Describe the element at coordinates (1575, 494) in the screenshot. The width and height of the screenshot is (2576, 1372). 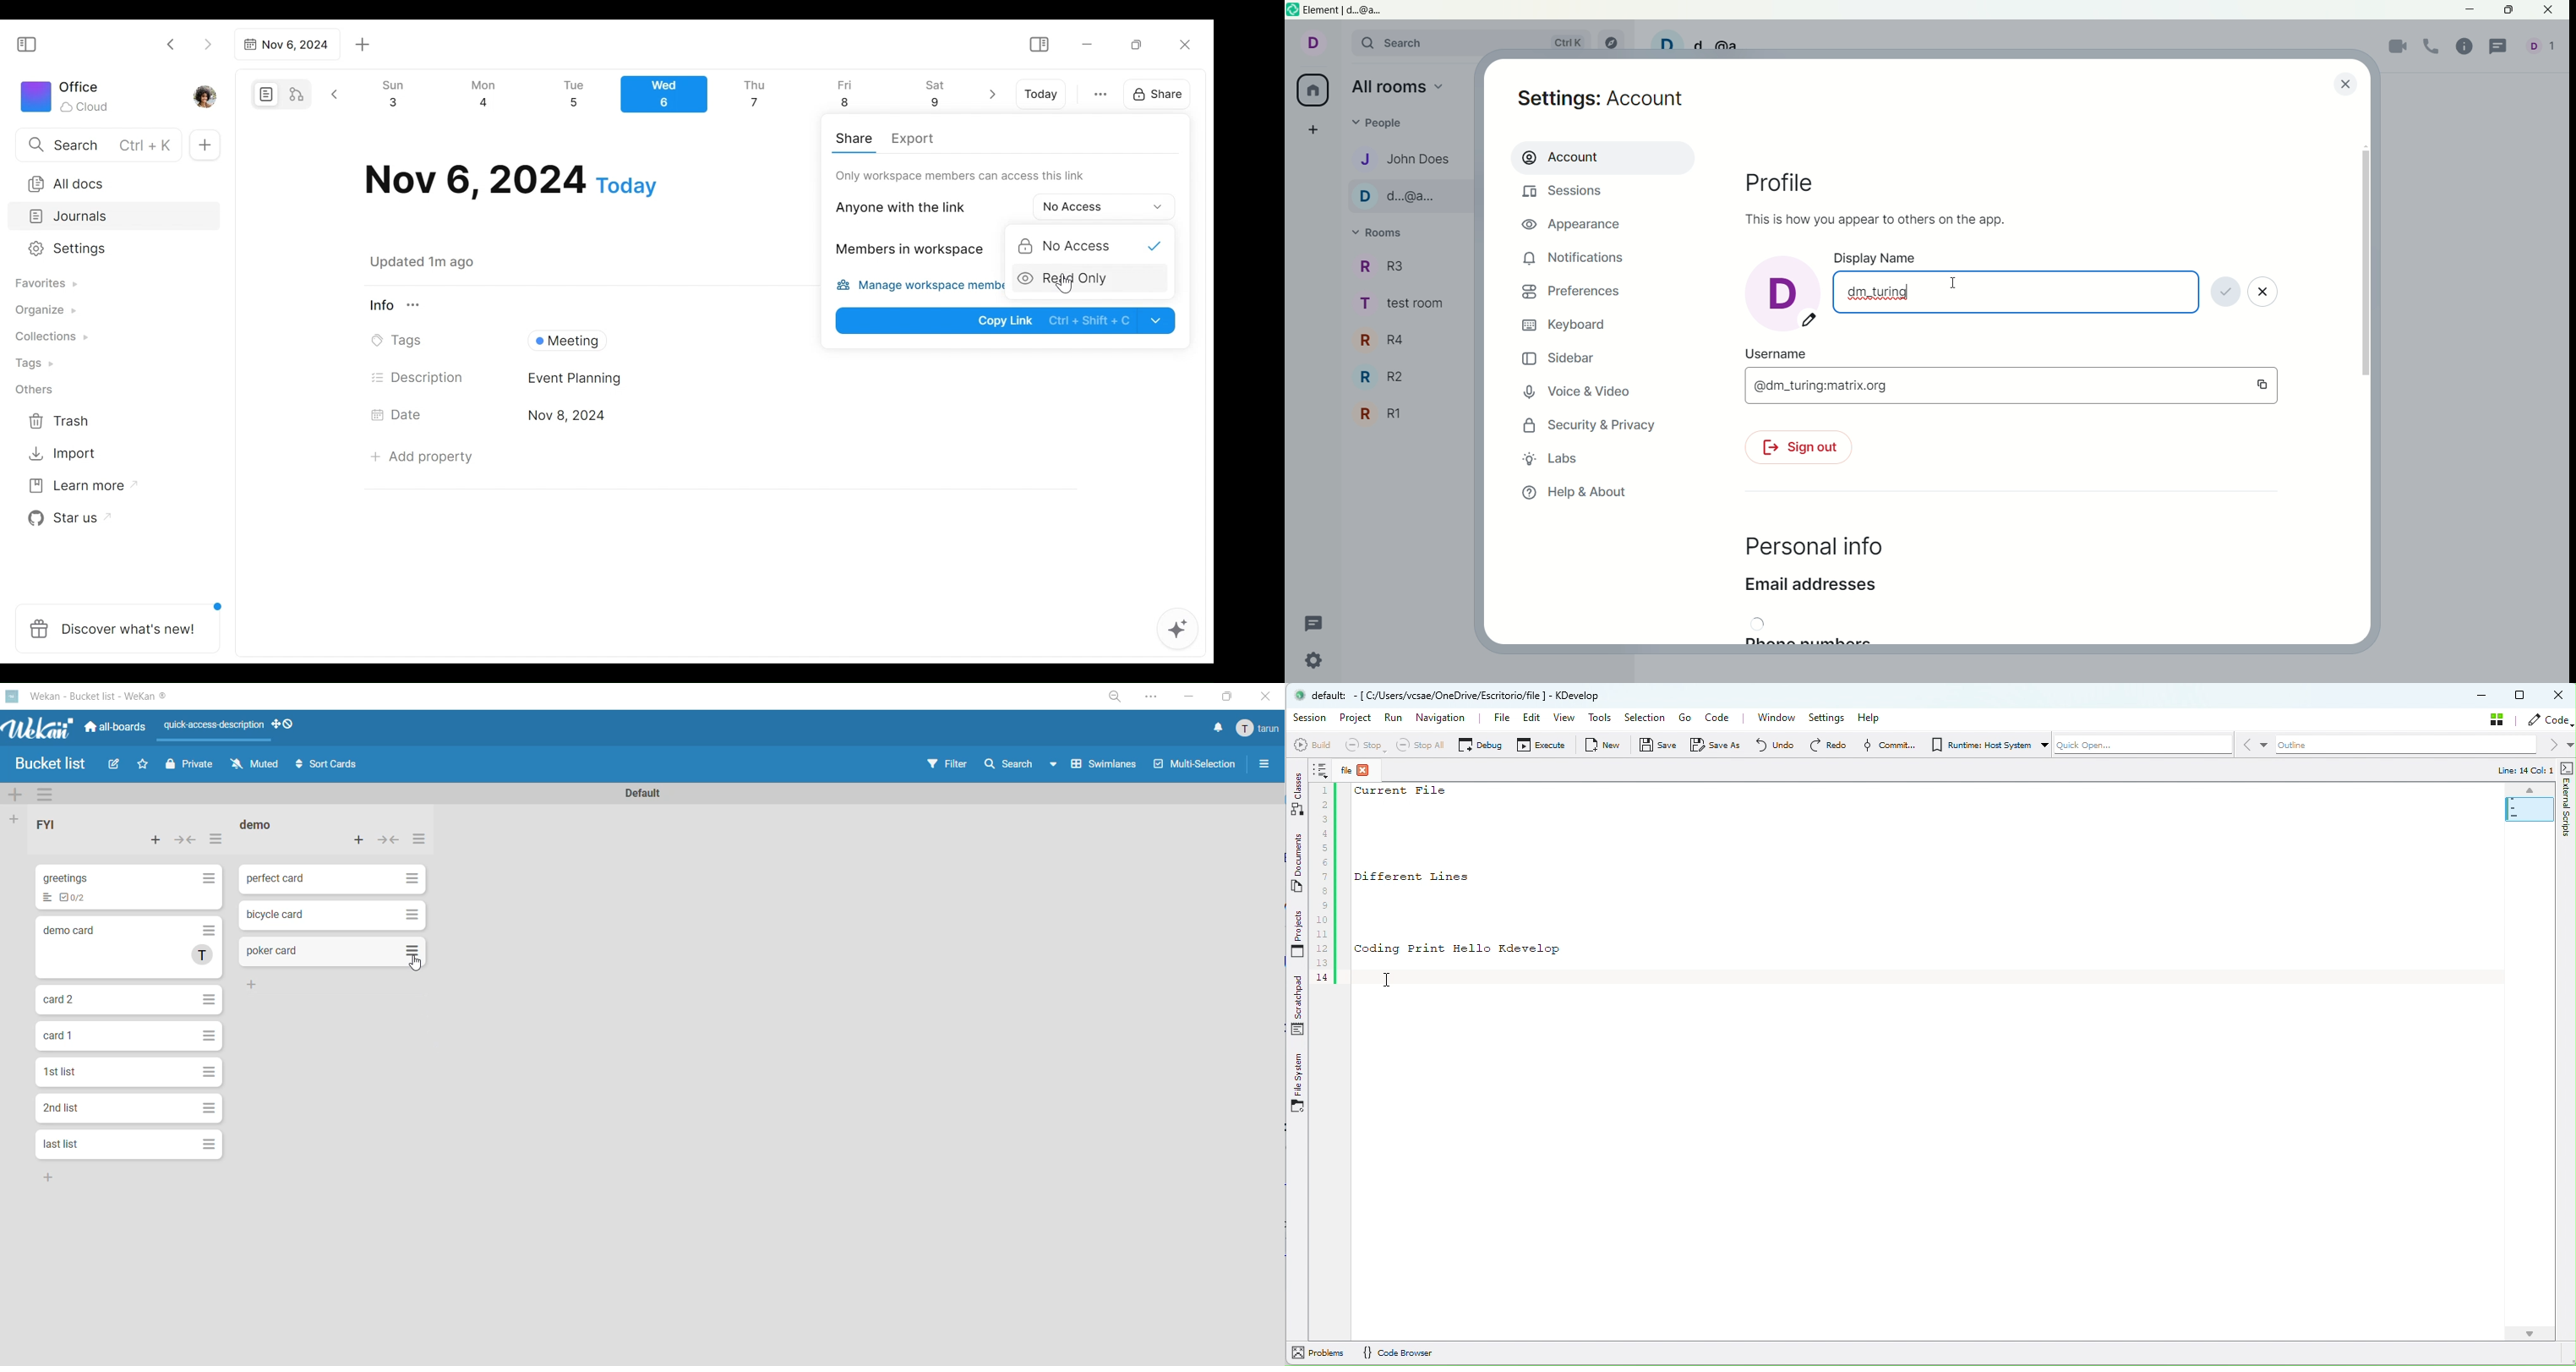
I see `help and about` at that location.